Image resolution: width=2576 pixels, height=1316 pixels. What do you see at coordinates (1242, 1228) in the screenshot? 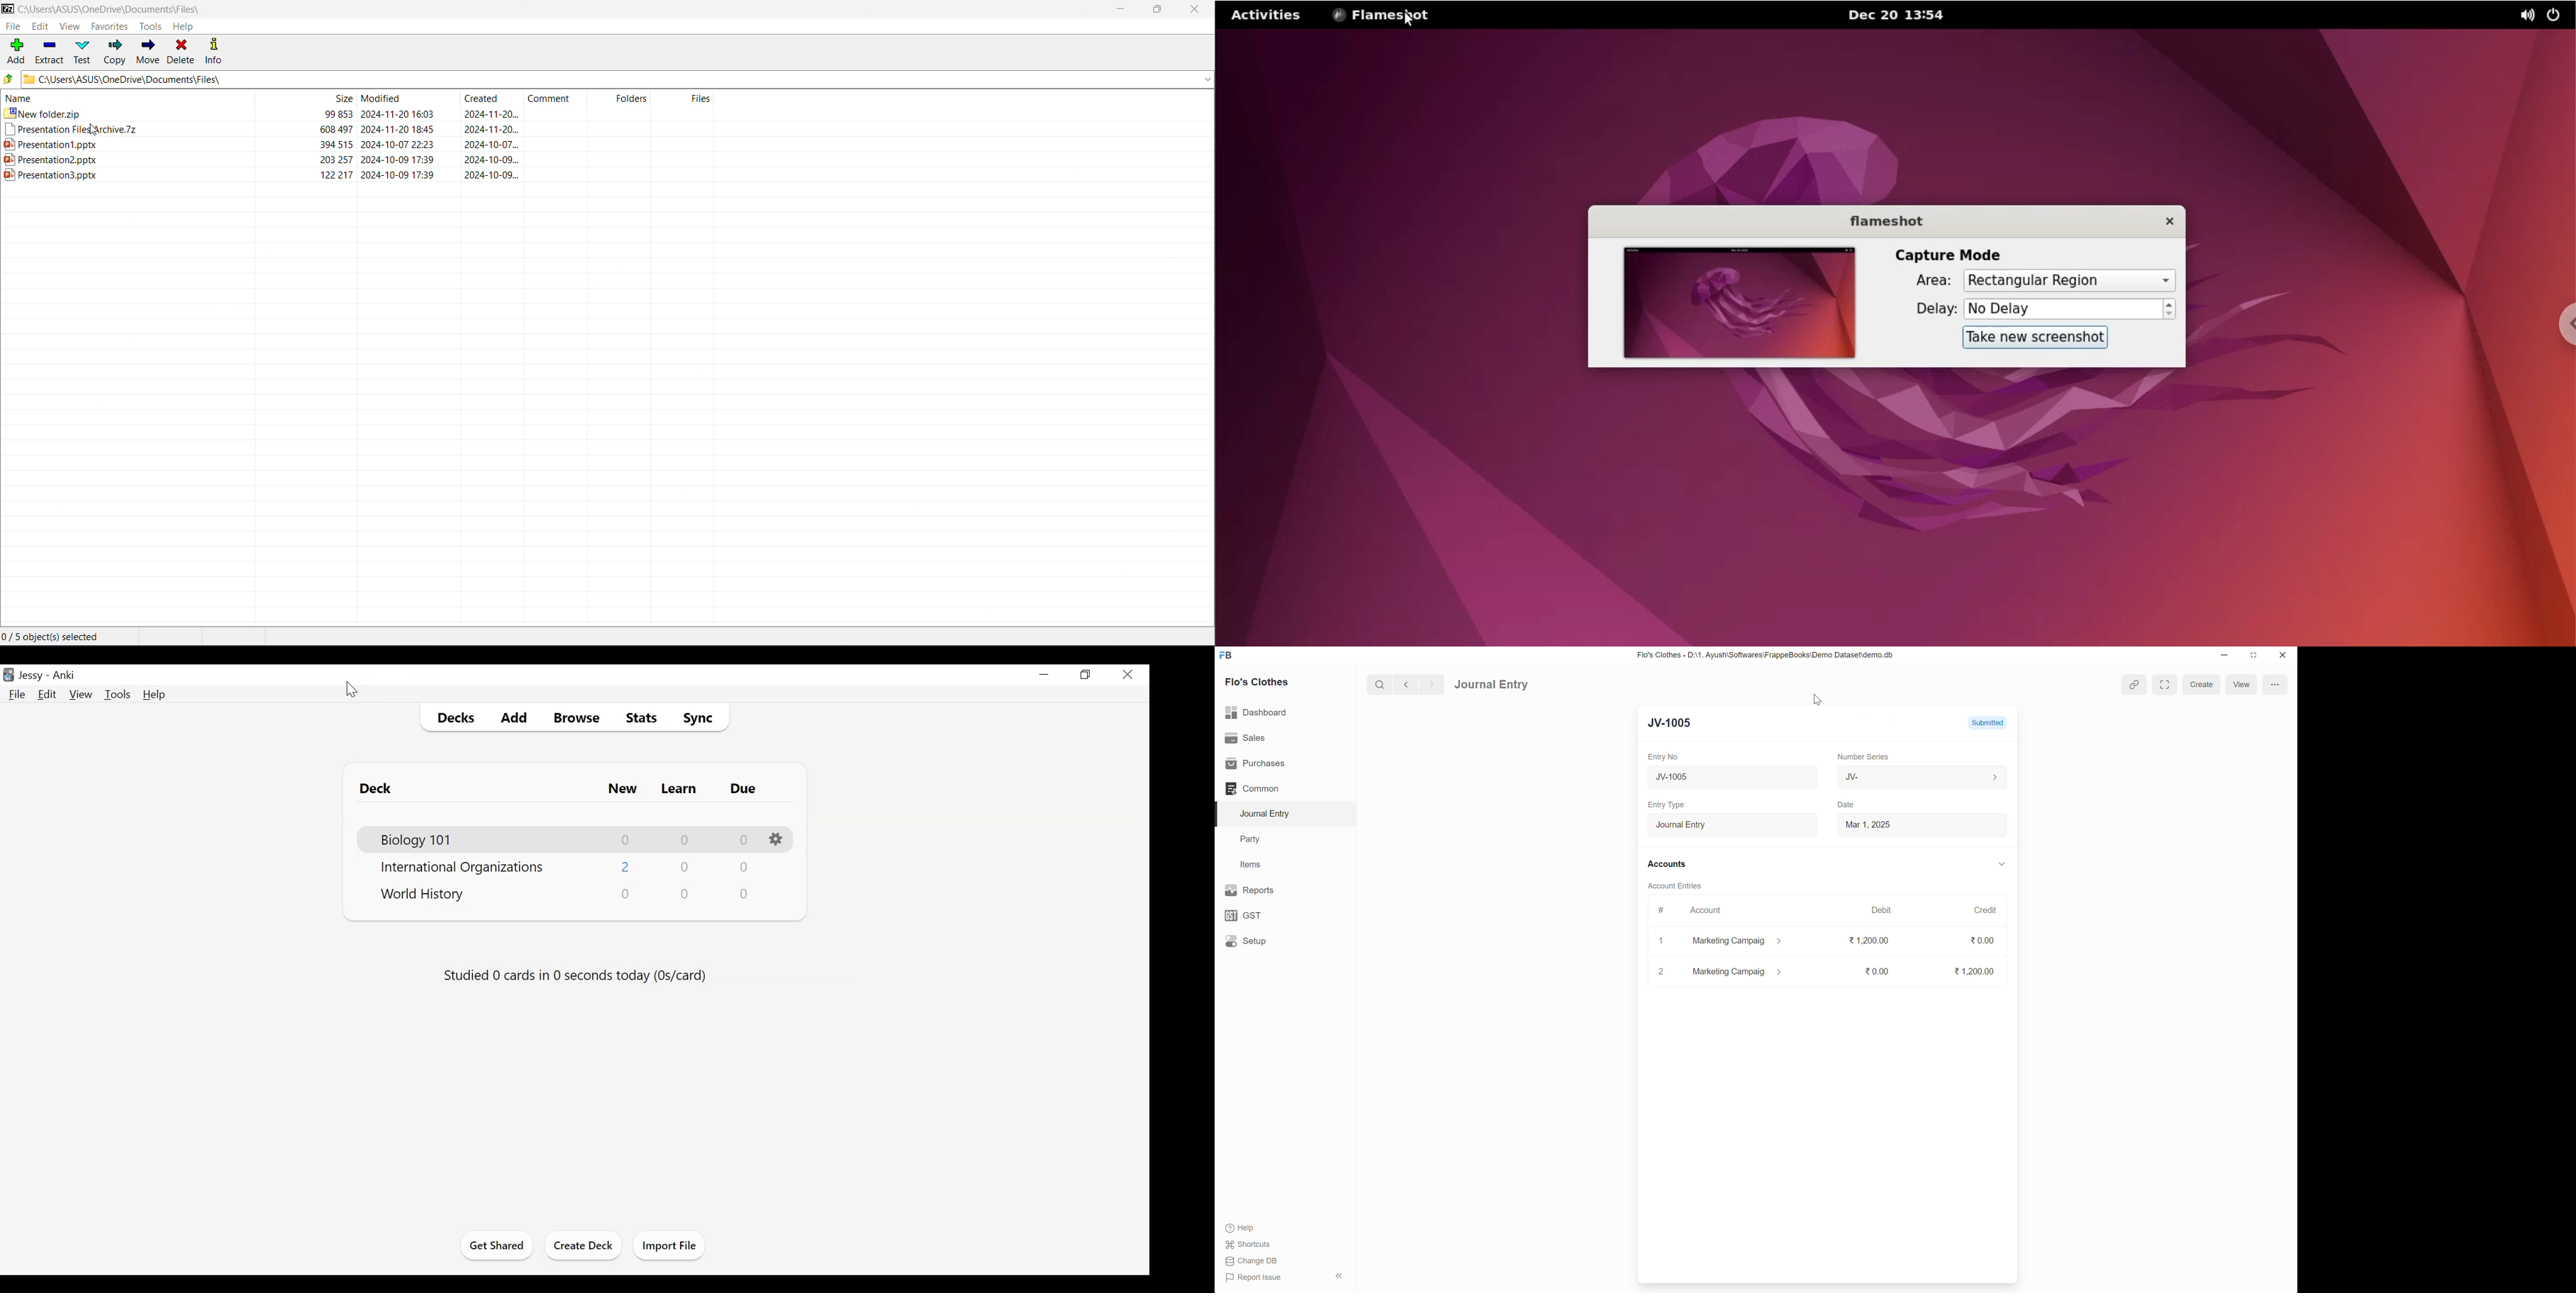
I see `Help` at bounding box center [1242, 1228].